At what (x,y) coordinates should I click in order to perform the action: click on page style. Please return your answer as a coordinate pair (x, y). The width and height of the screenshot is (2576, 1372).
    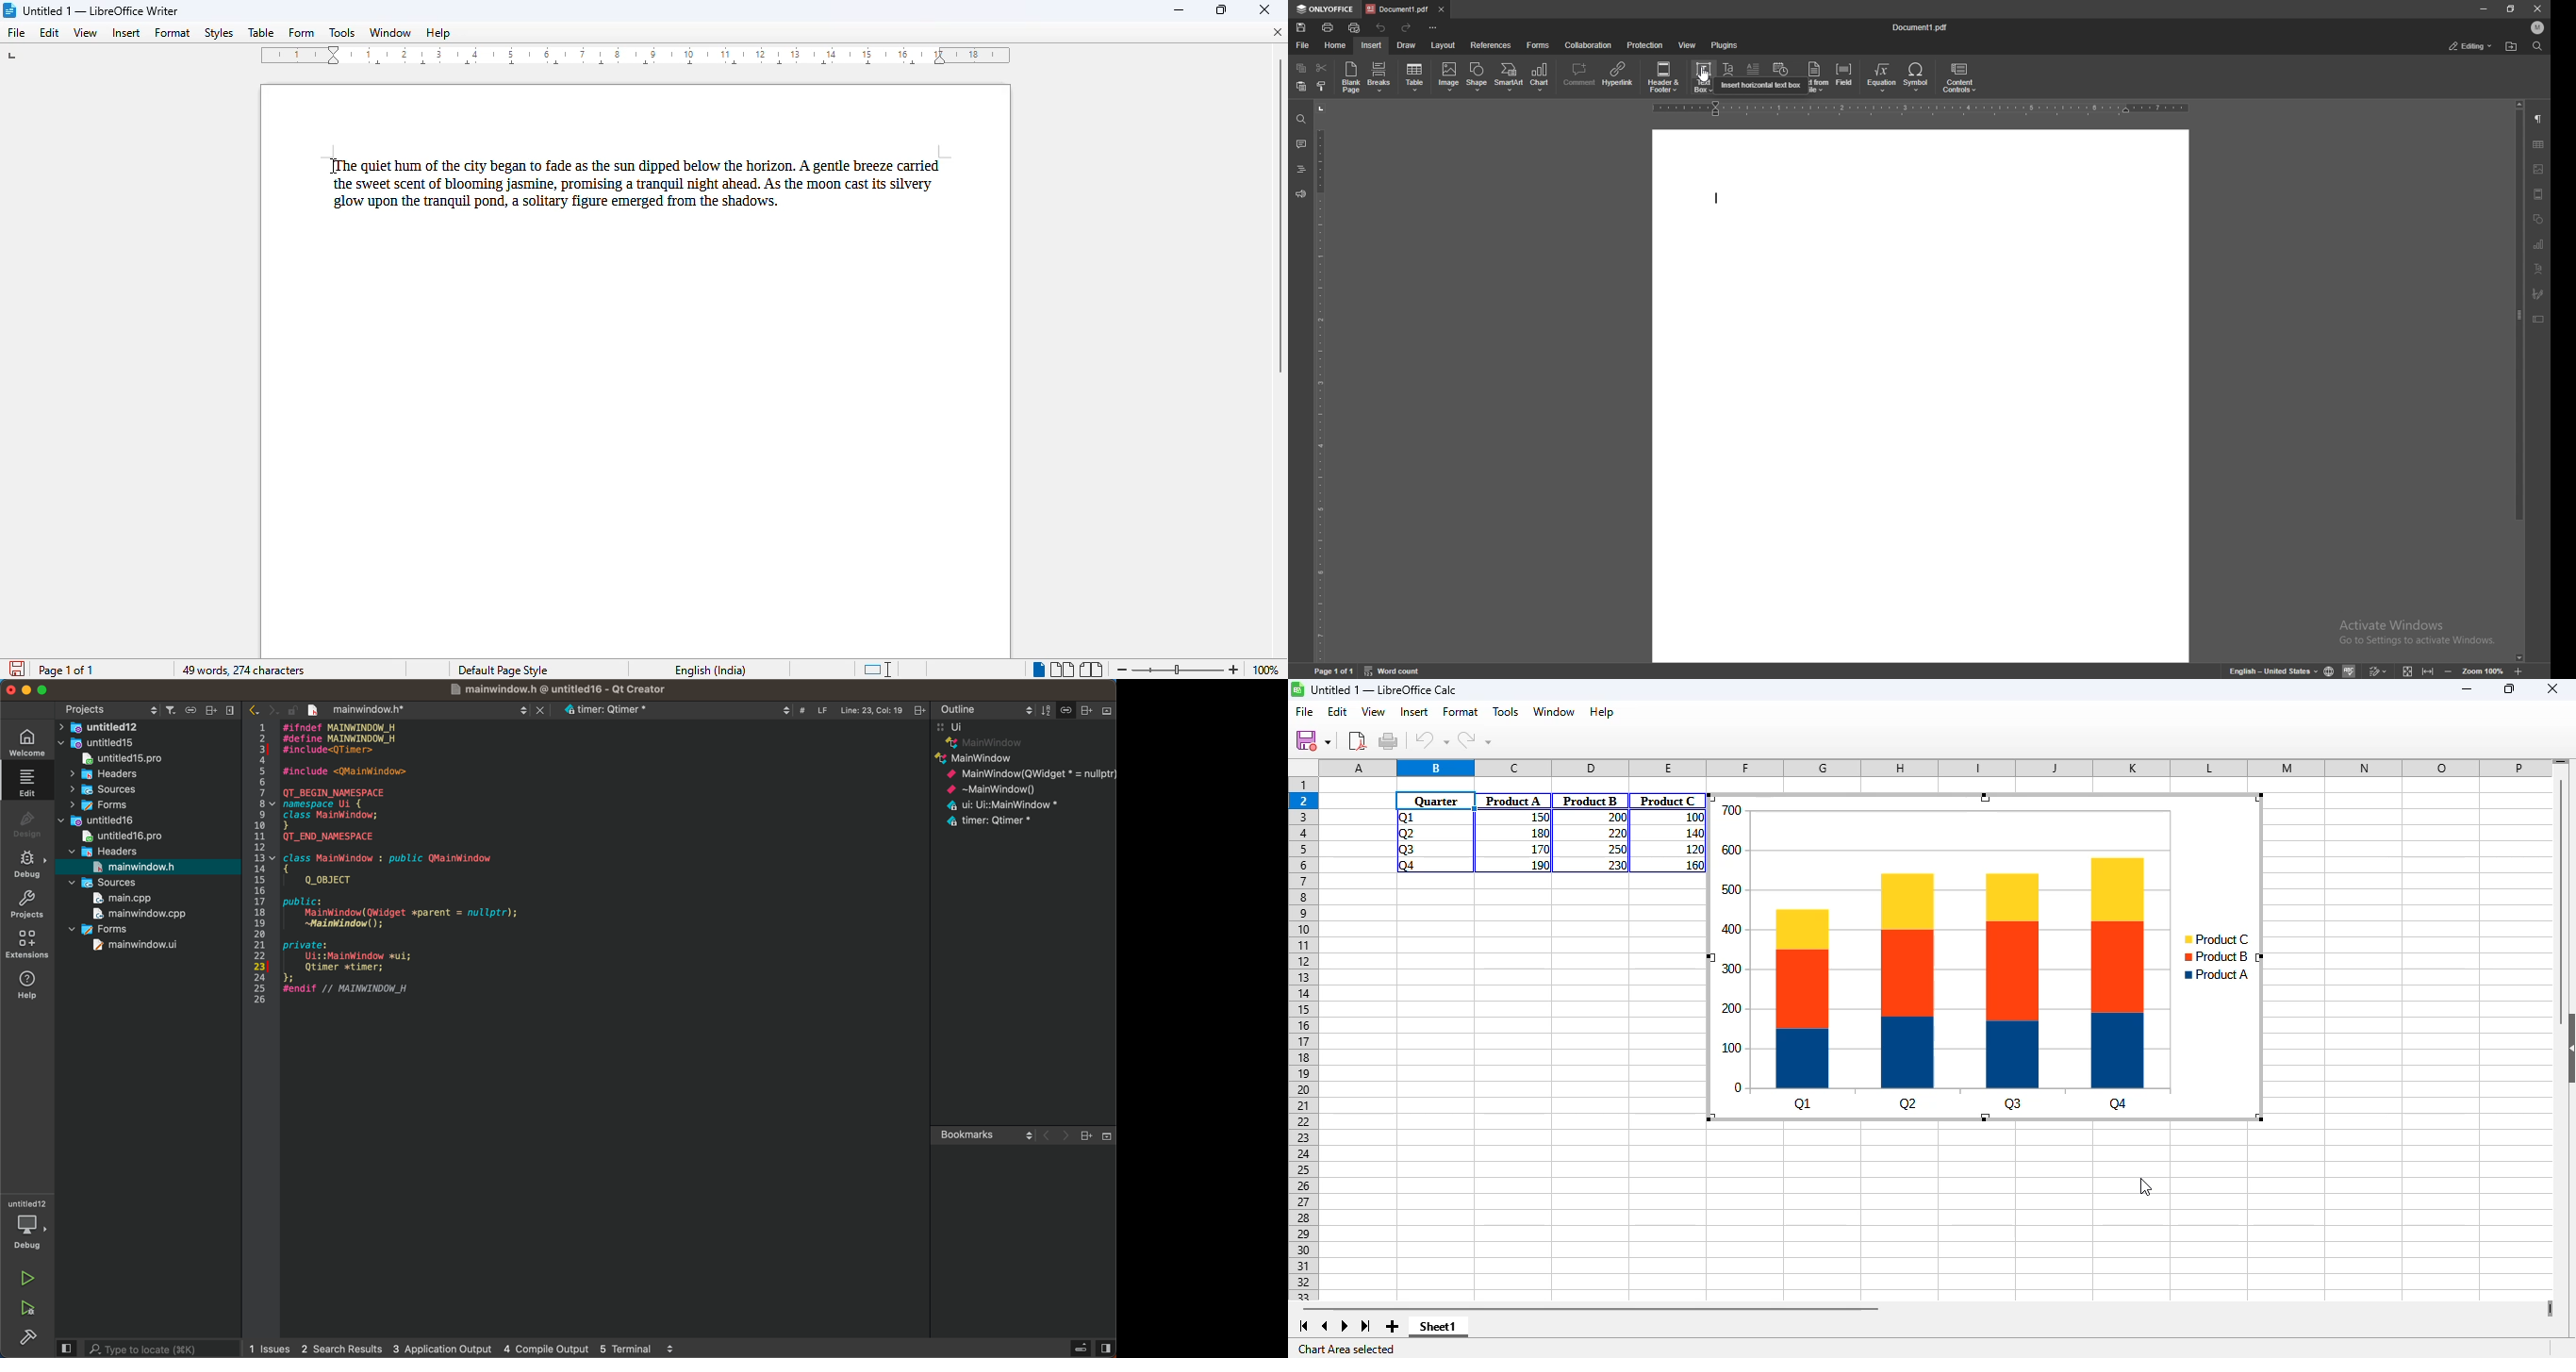
    Looking at the image, I should click on (503, 670).